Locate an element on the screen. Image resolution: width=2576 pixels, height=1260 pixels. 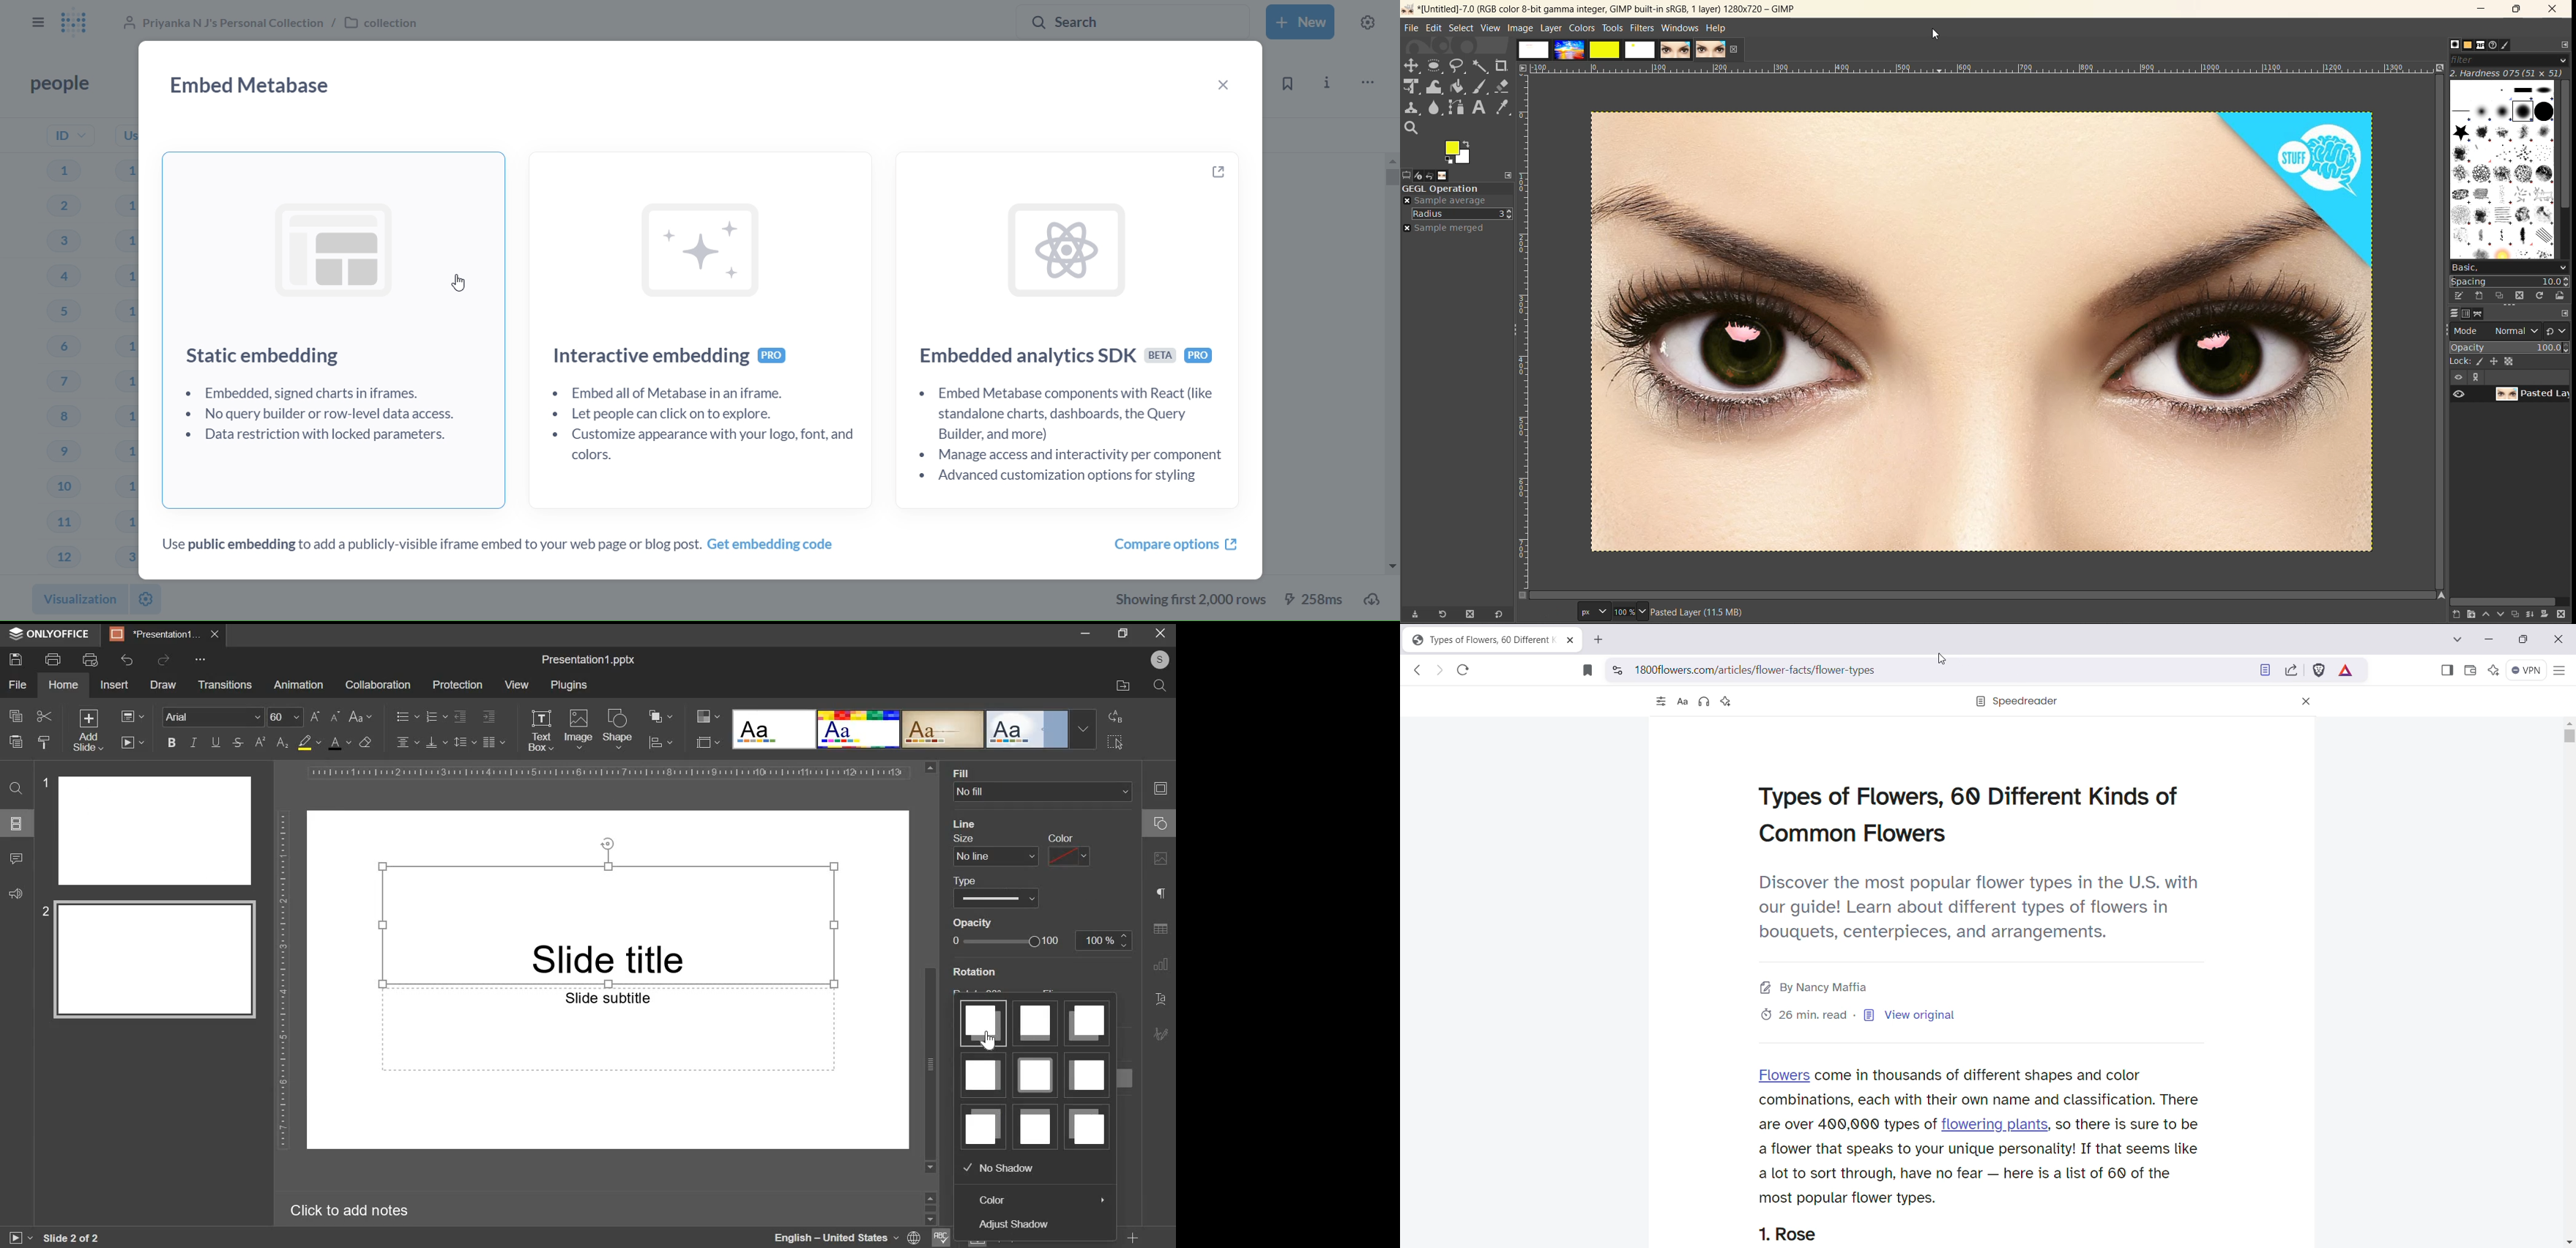
scroll bar is located at coordinates (931, 967).